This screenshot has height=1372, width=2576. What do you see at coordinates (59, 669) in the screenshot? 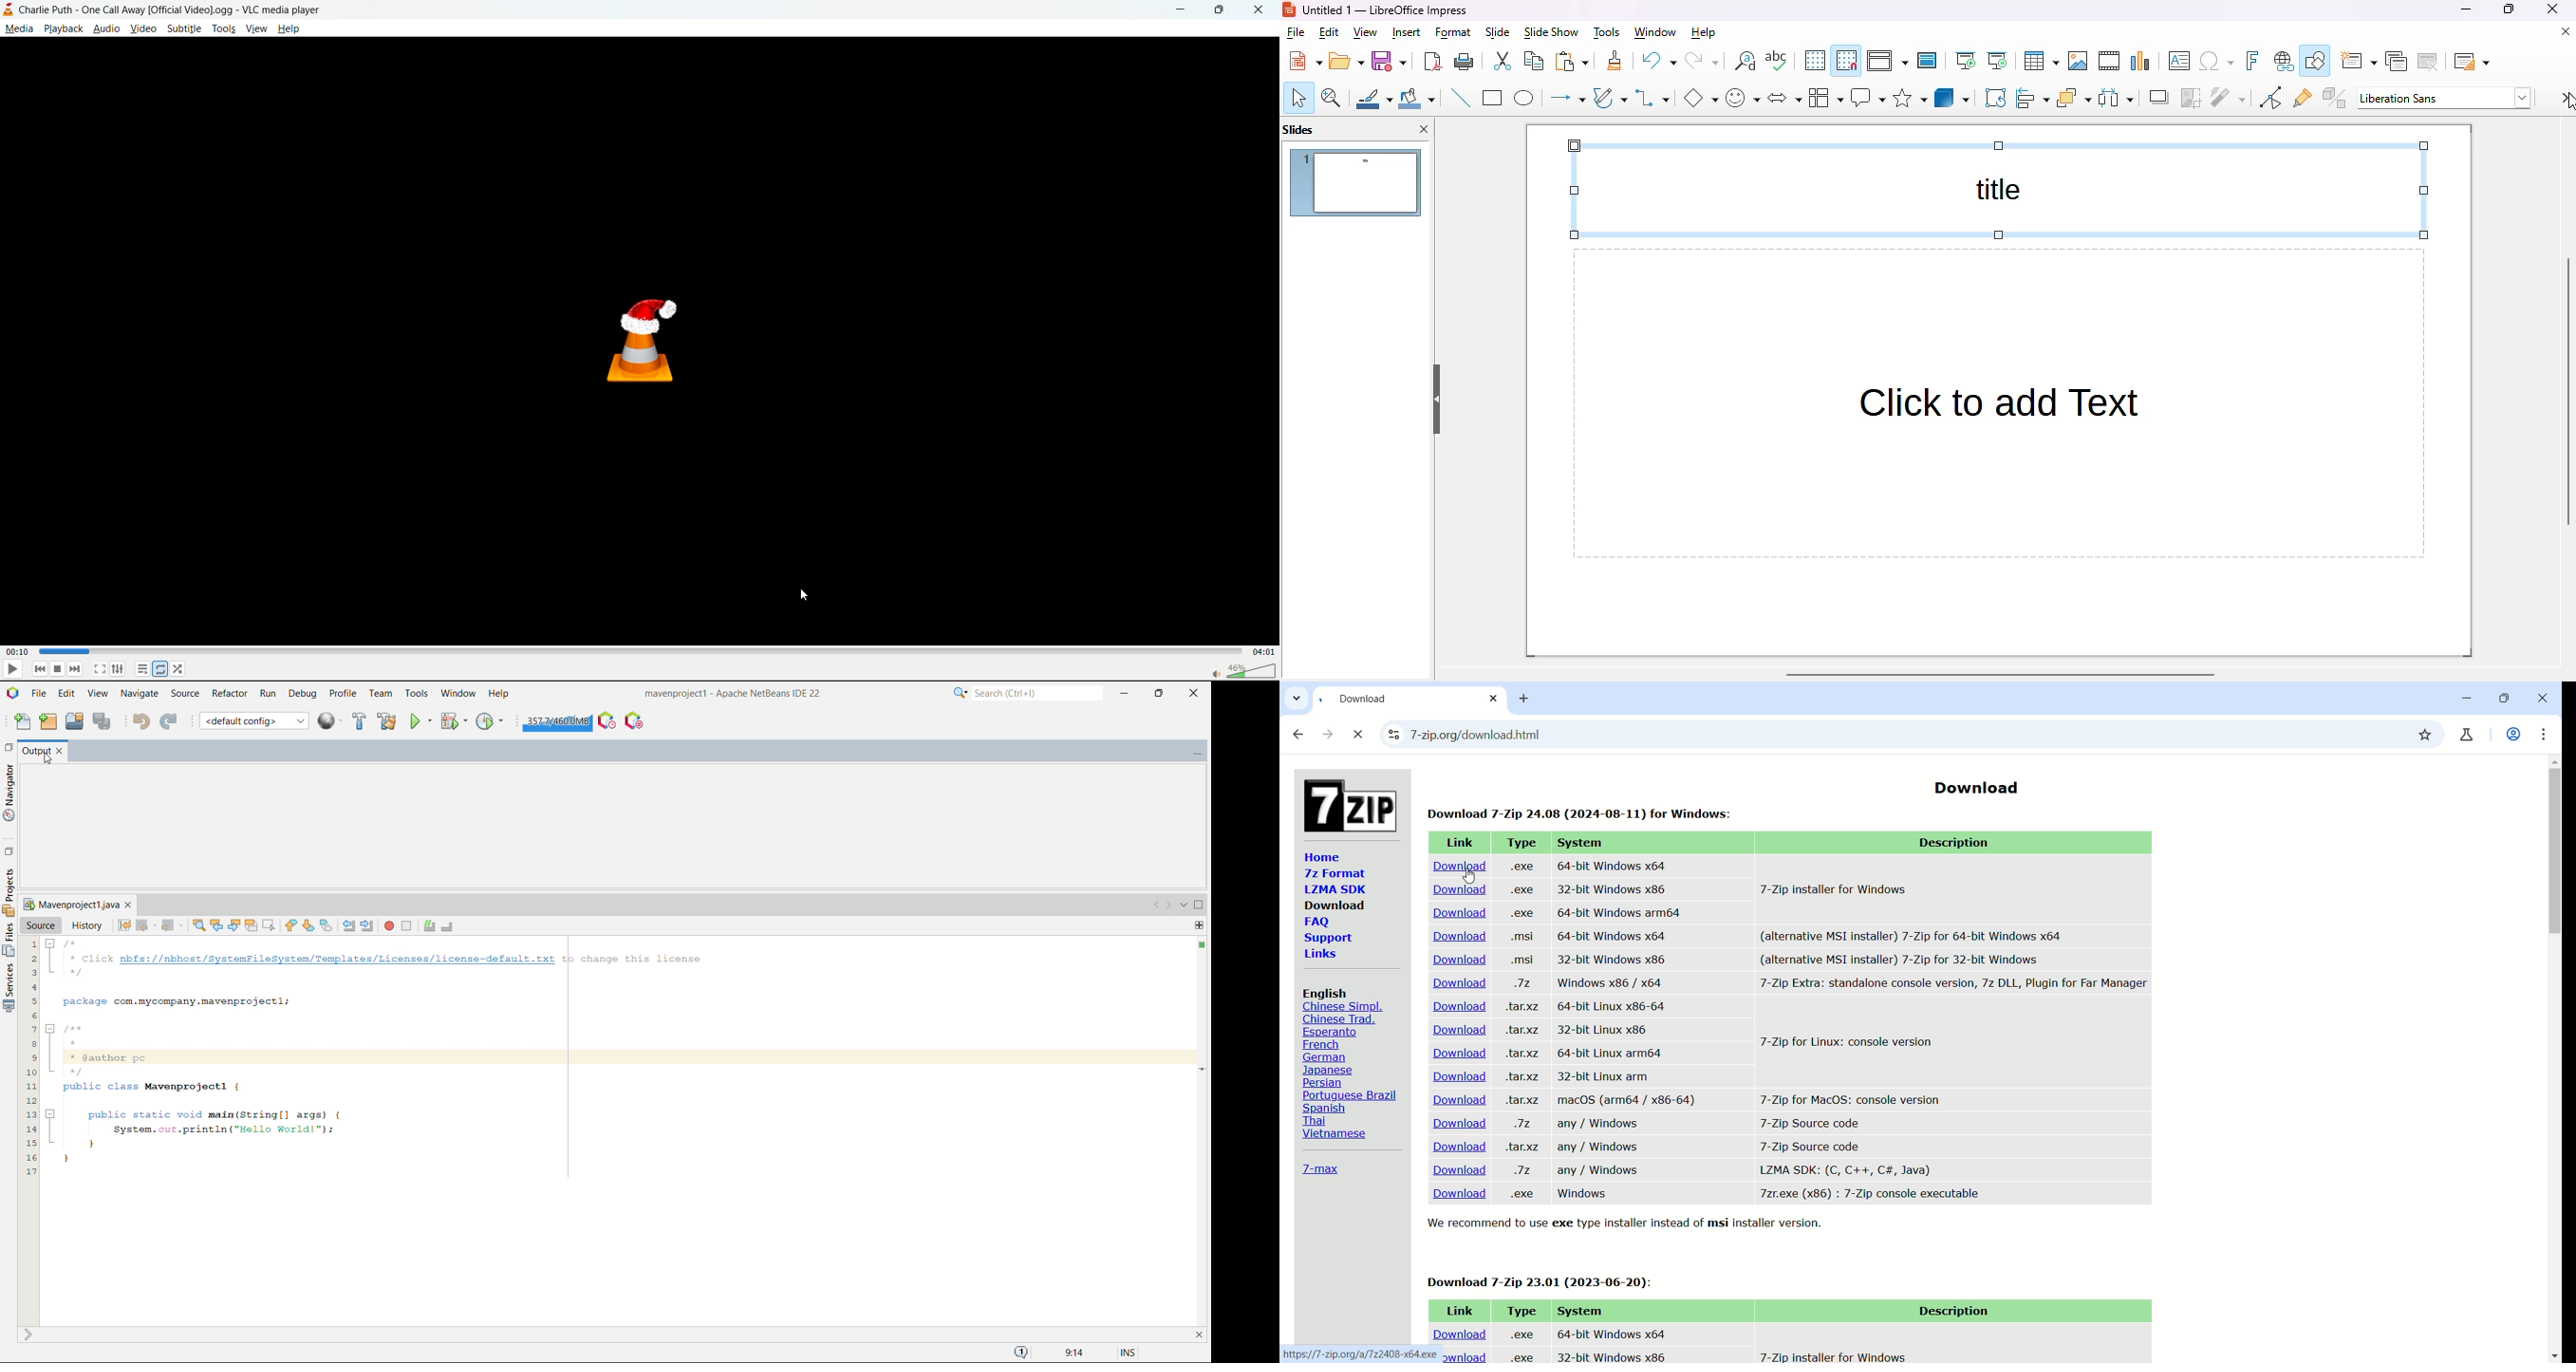
I see `stop` at bounding box center [59, 669].